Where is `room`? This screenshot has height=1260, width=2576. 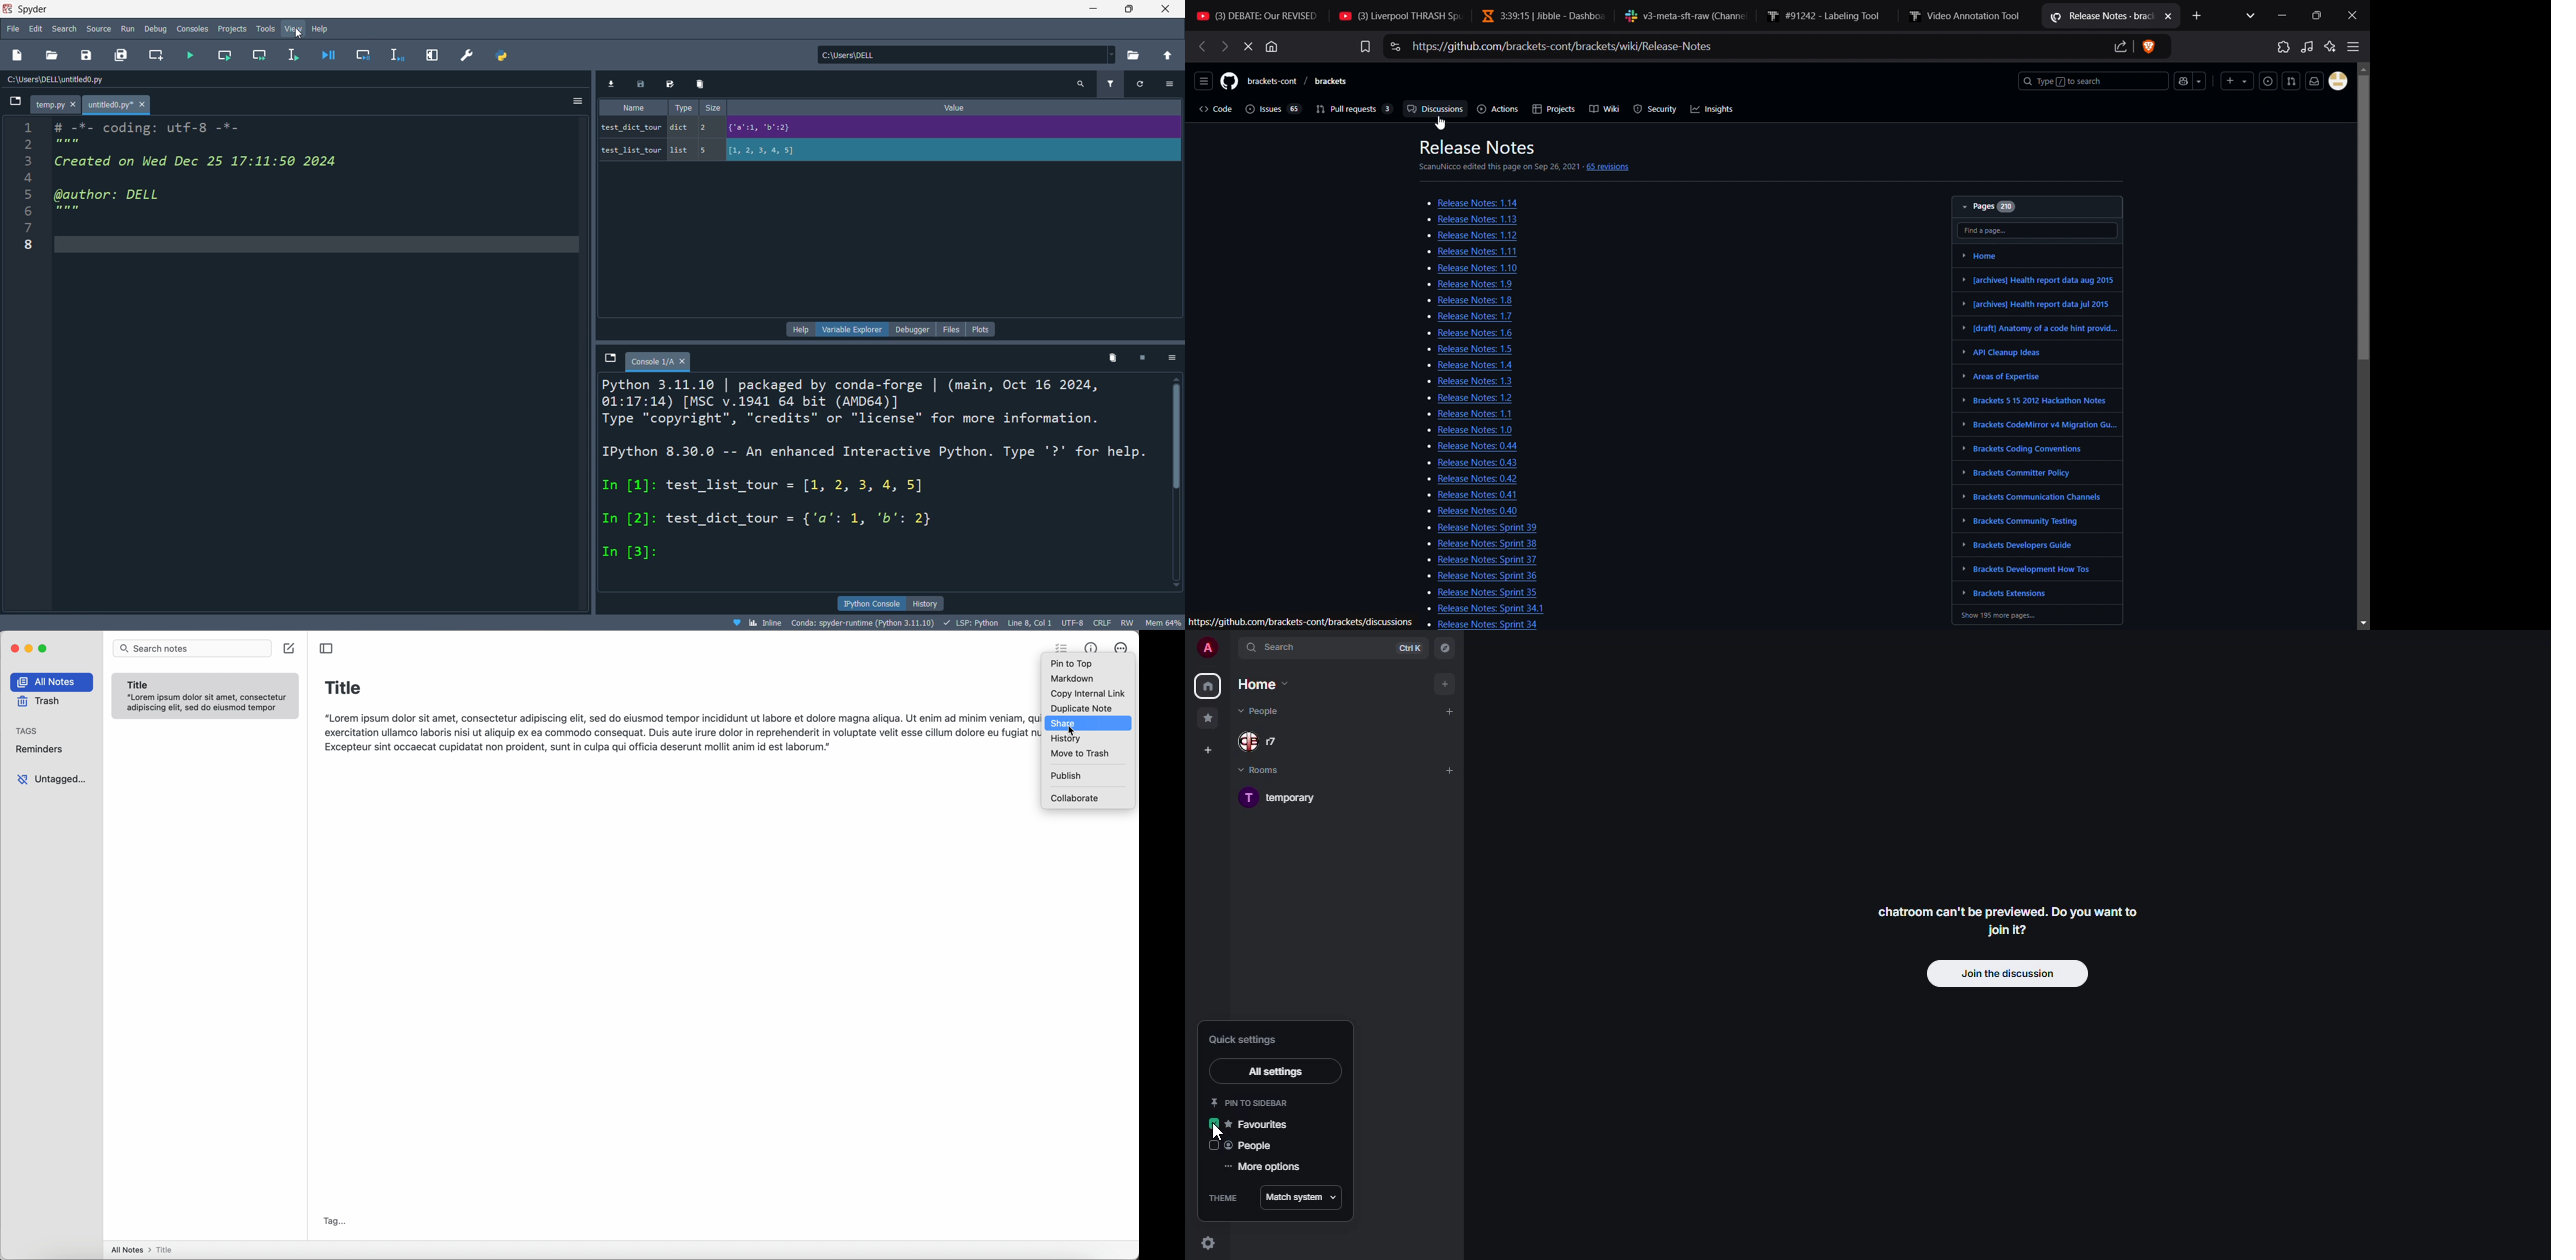
room is located at coordinates (1283, 799).